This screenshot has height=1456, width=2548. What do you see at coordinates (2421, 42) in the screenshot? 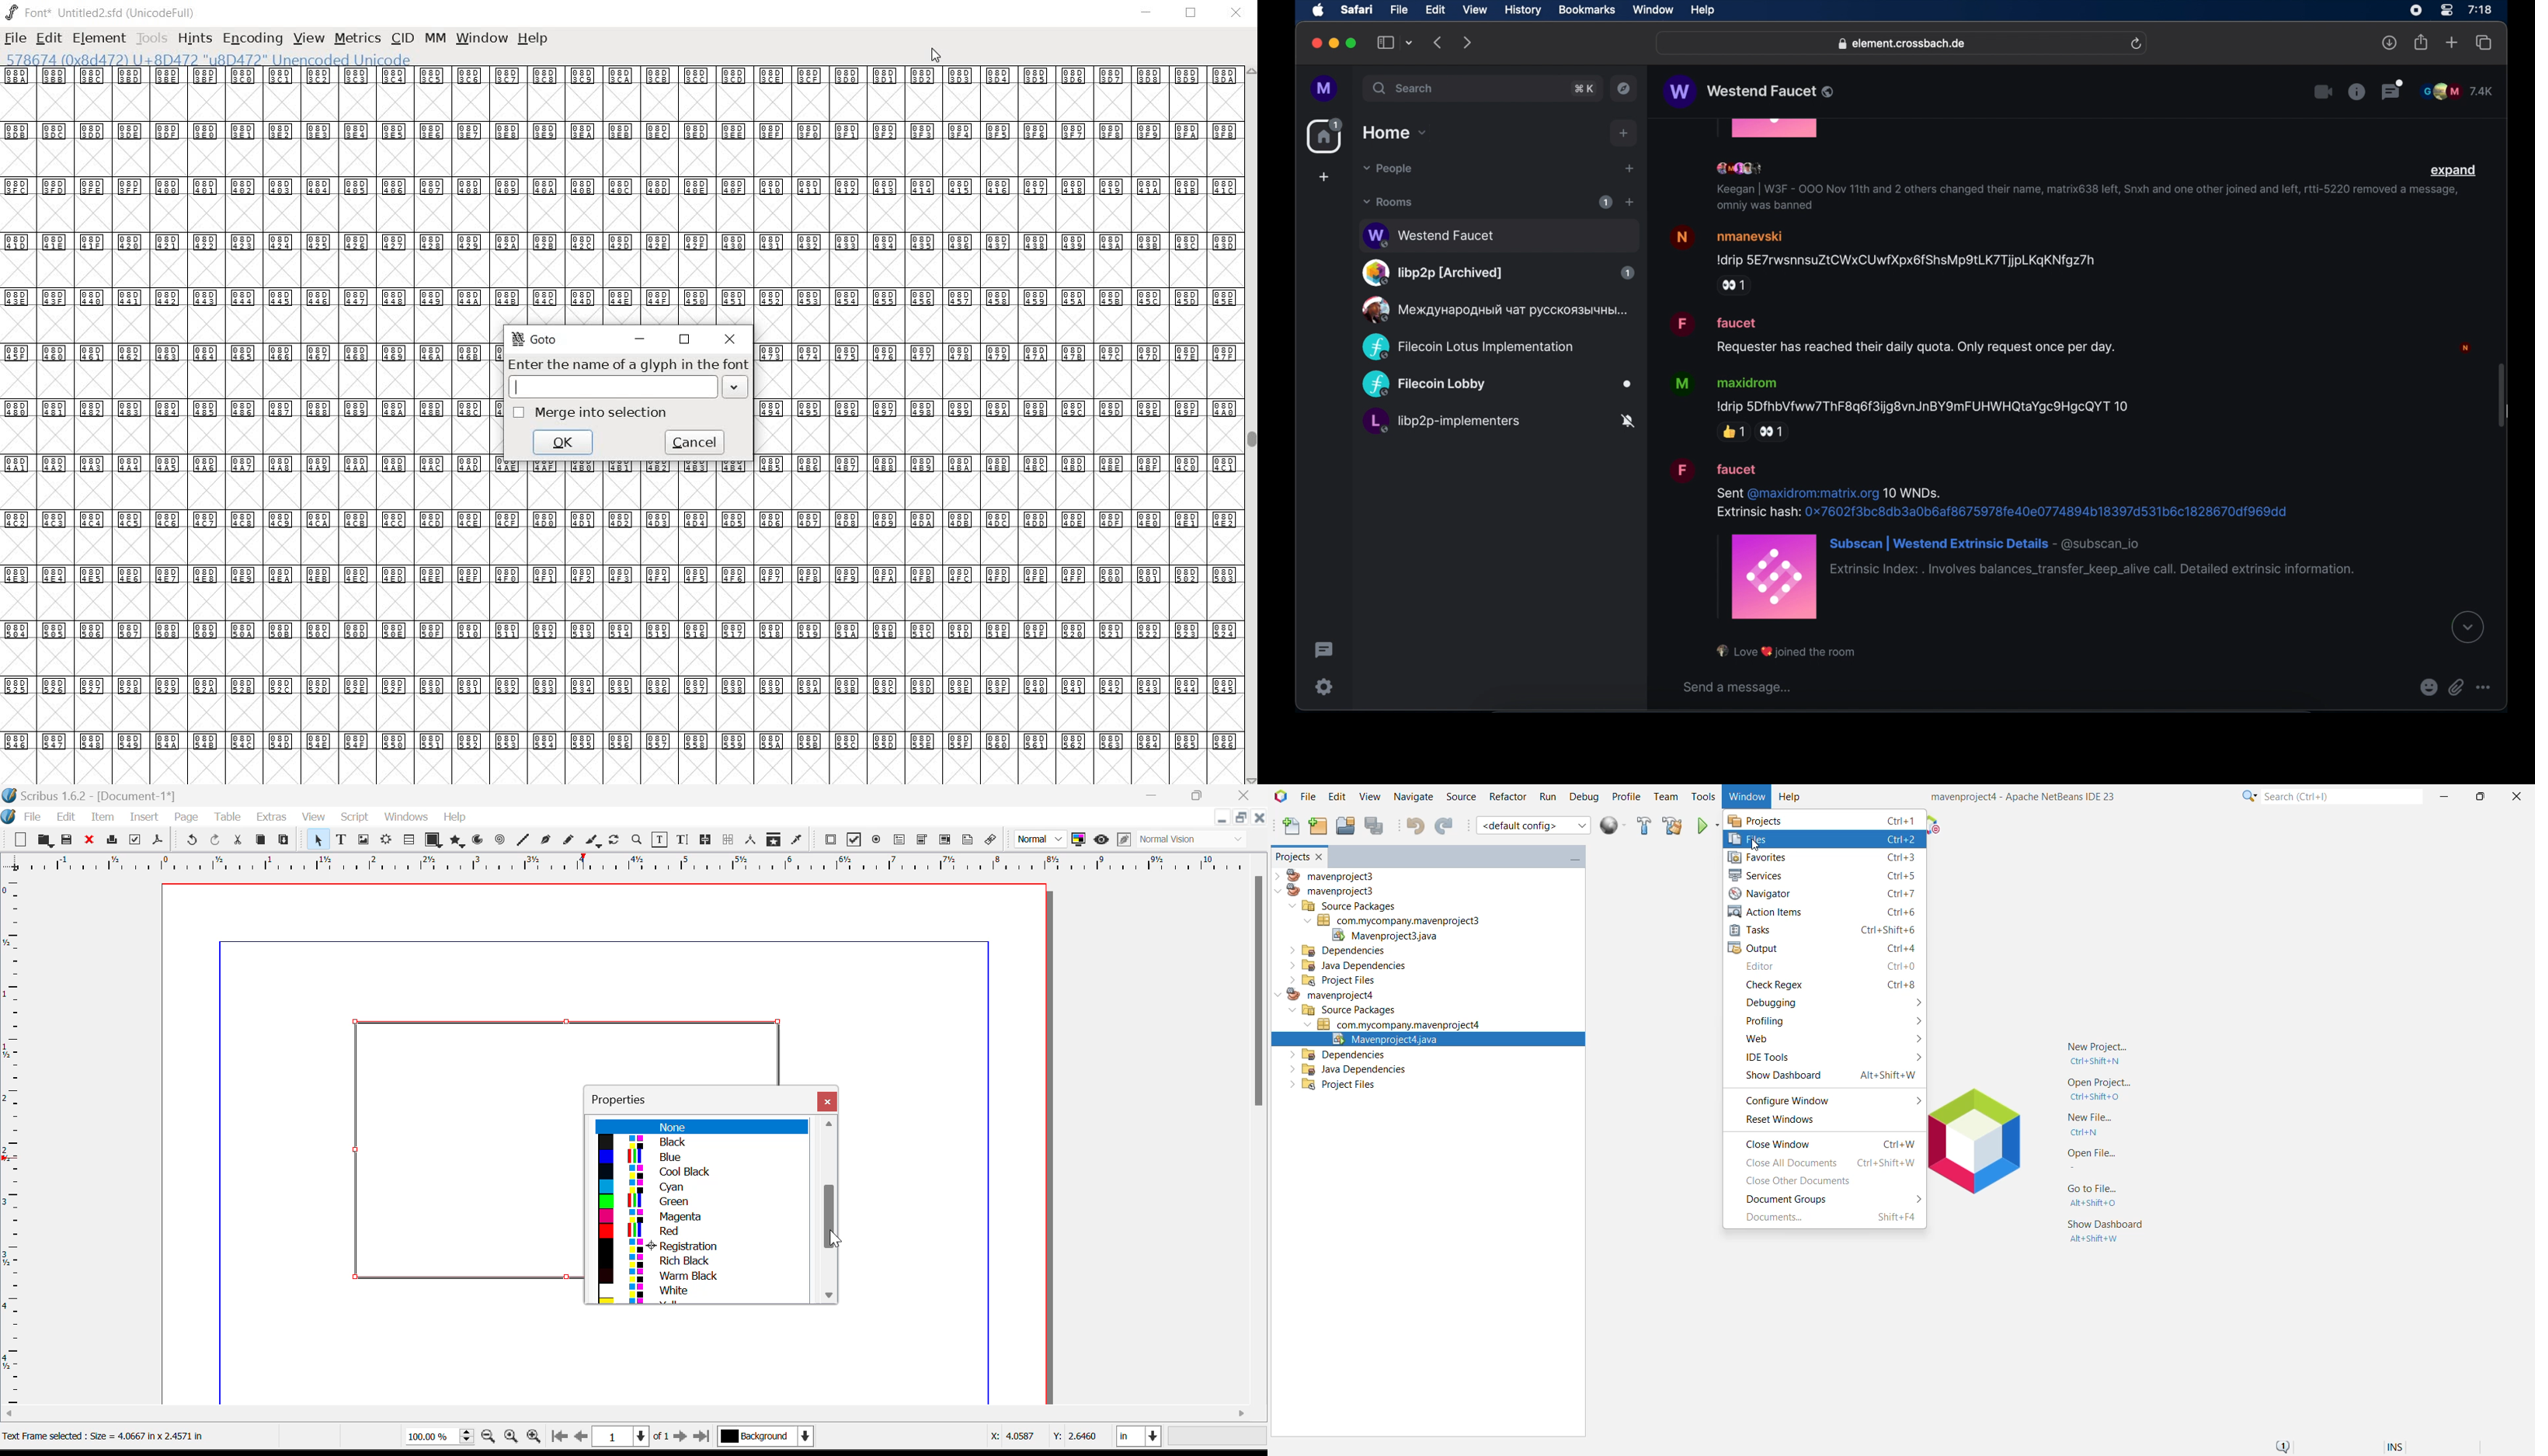
I see `share` at bounding box center [2421, 42].